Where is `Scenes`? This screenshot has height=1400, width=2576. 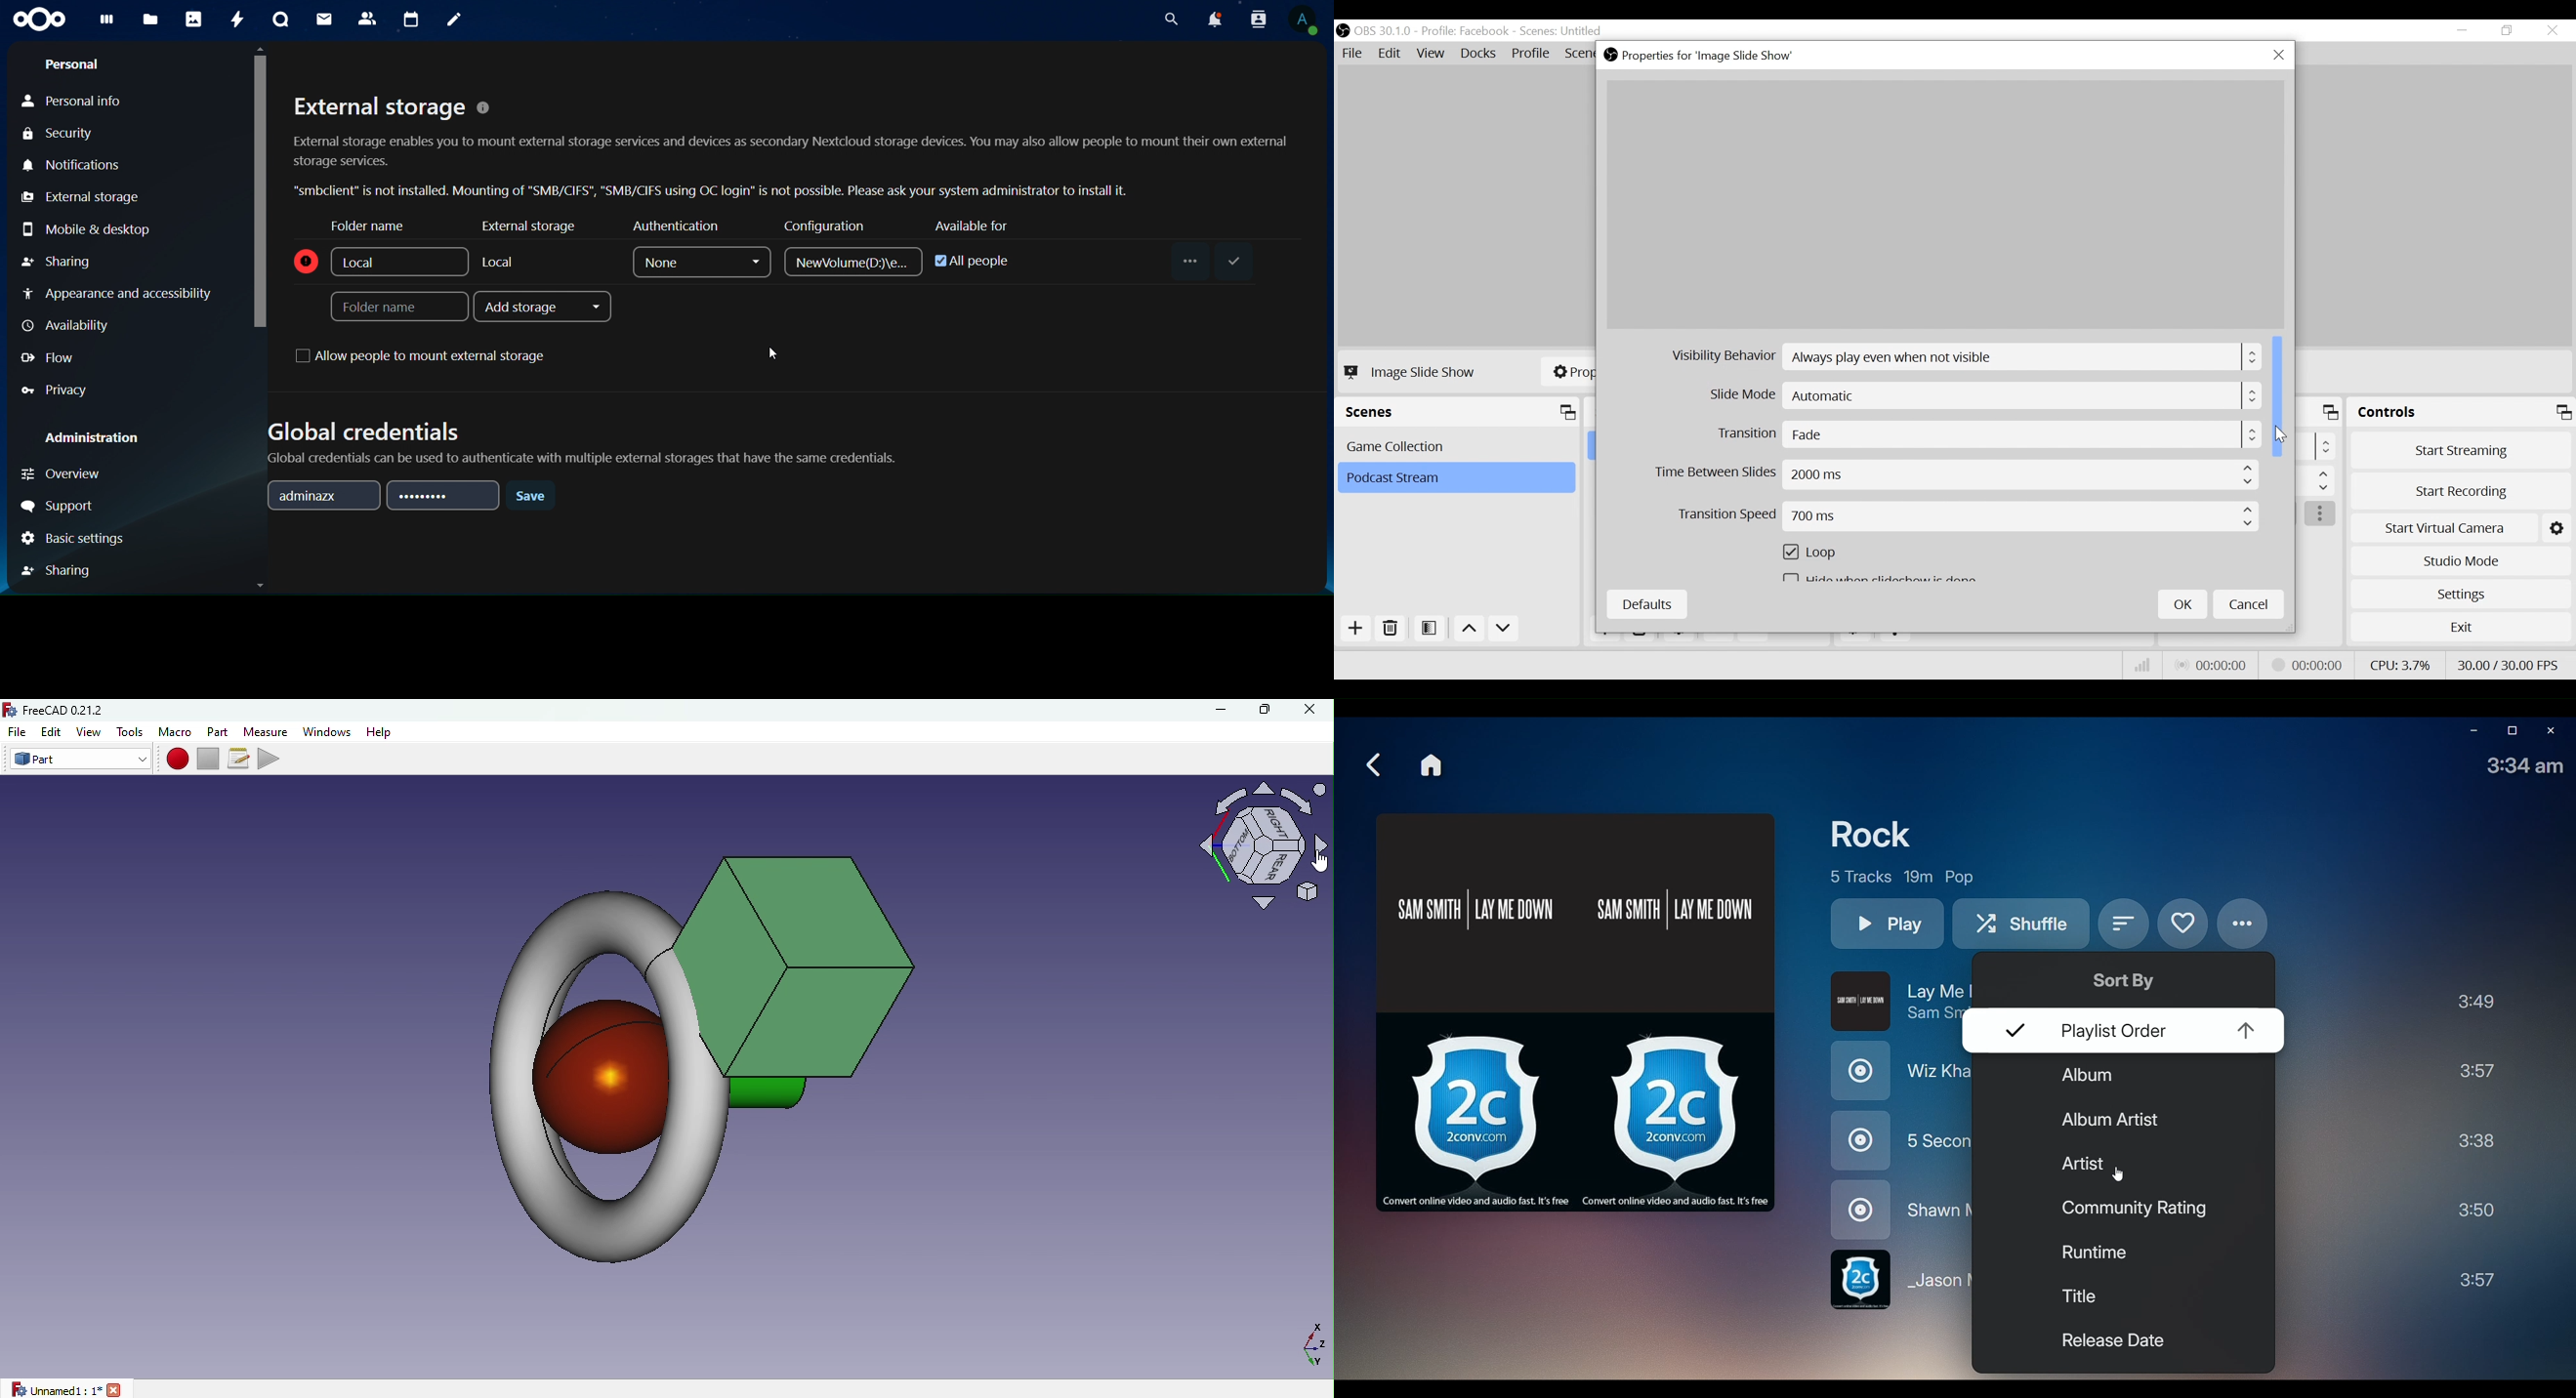 Scenes is located at coordinates (1461, 412).